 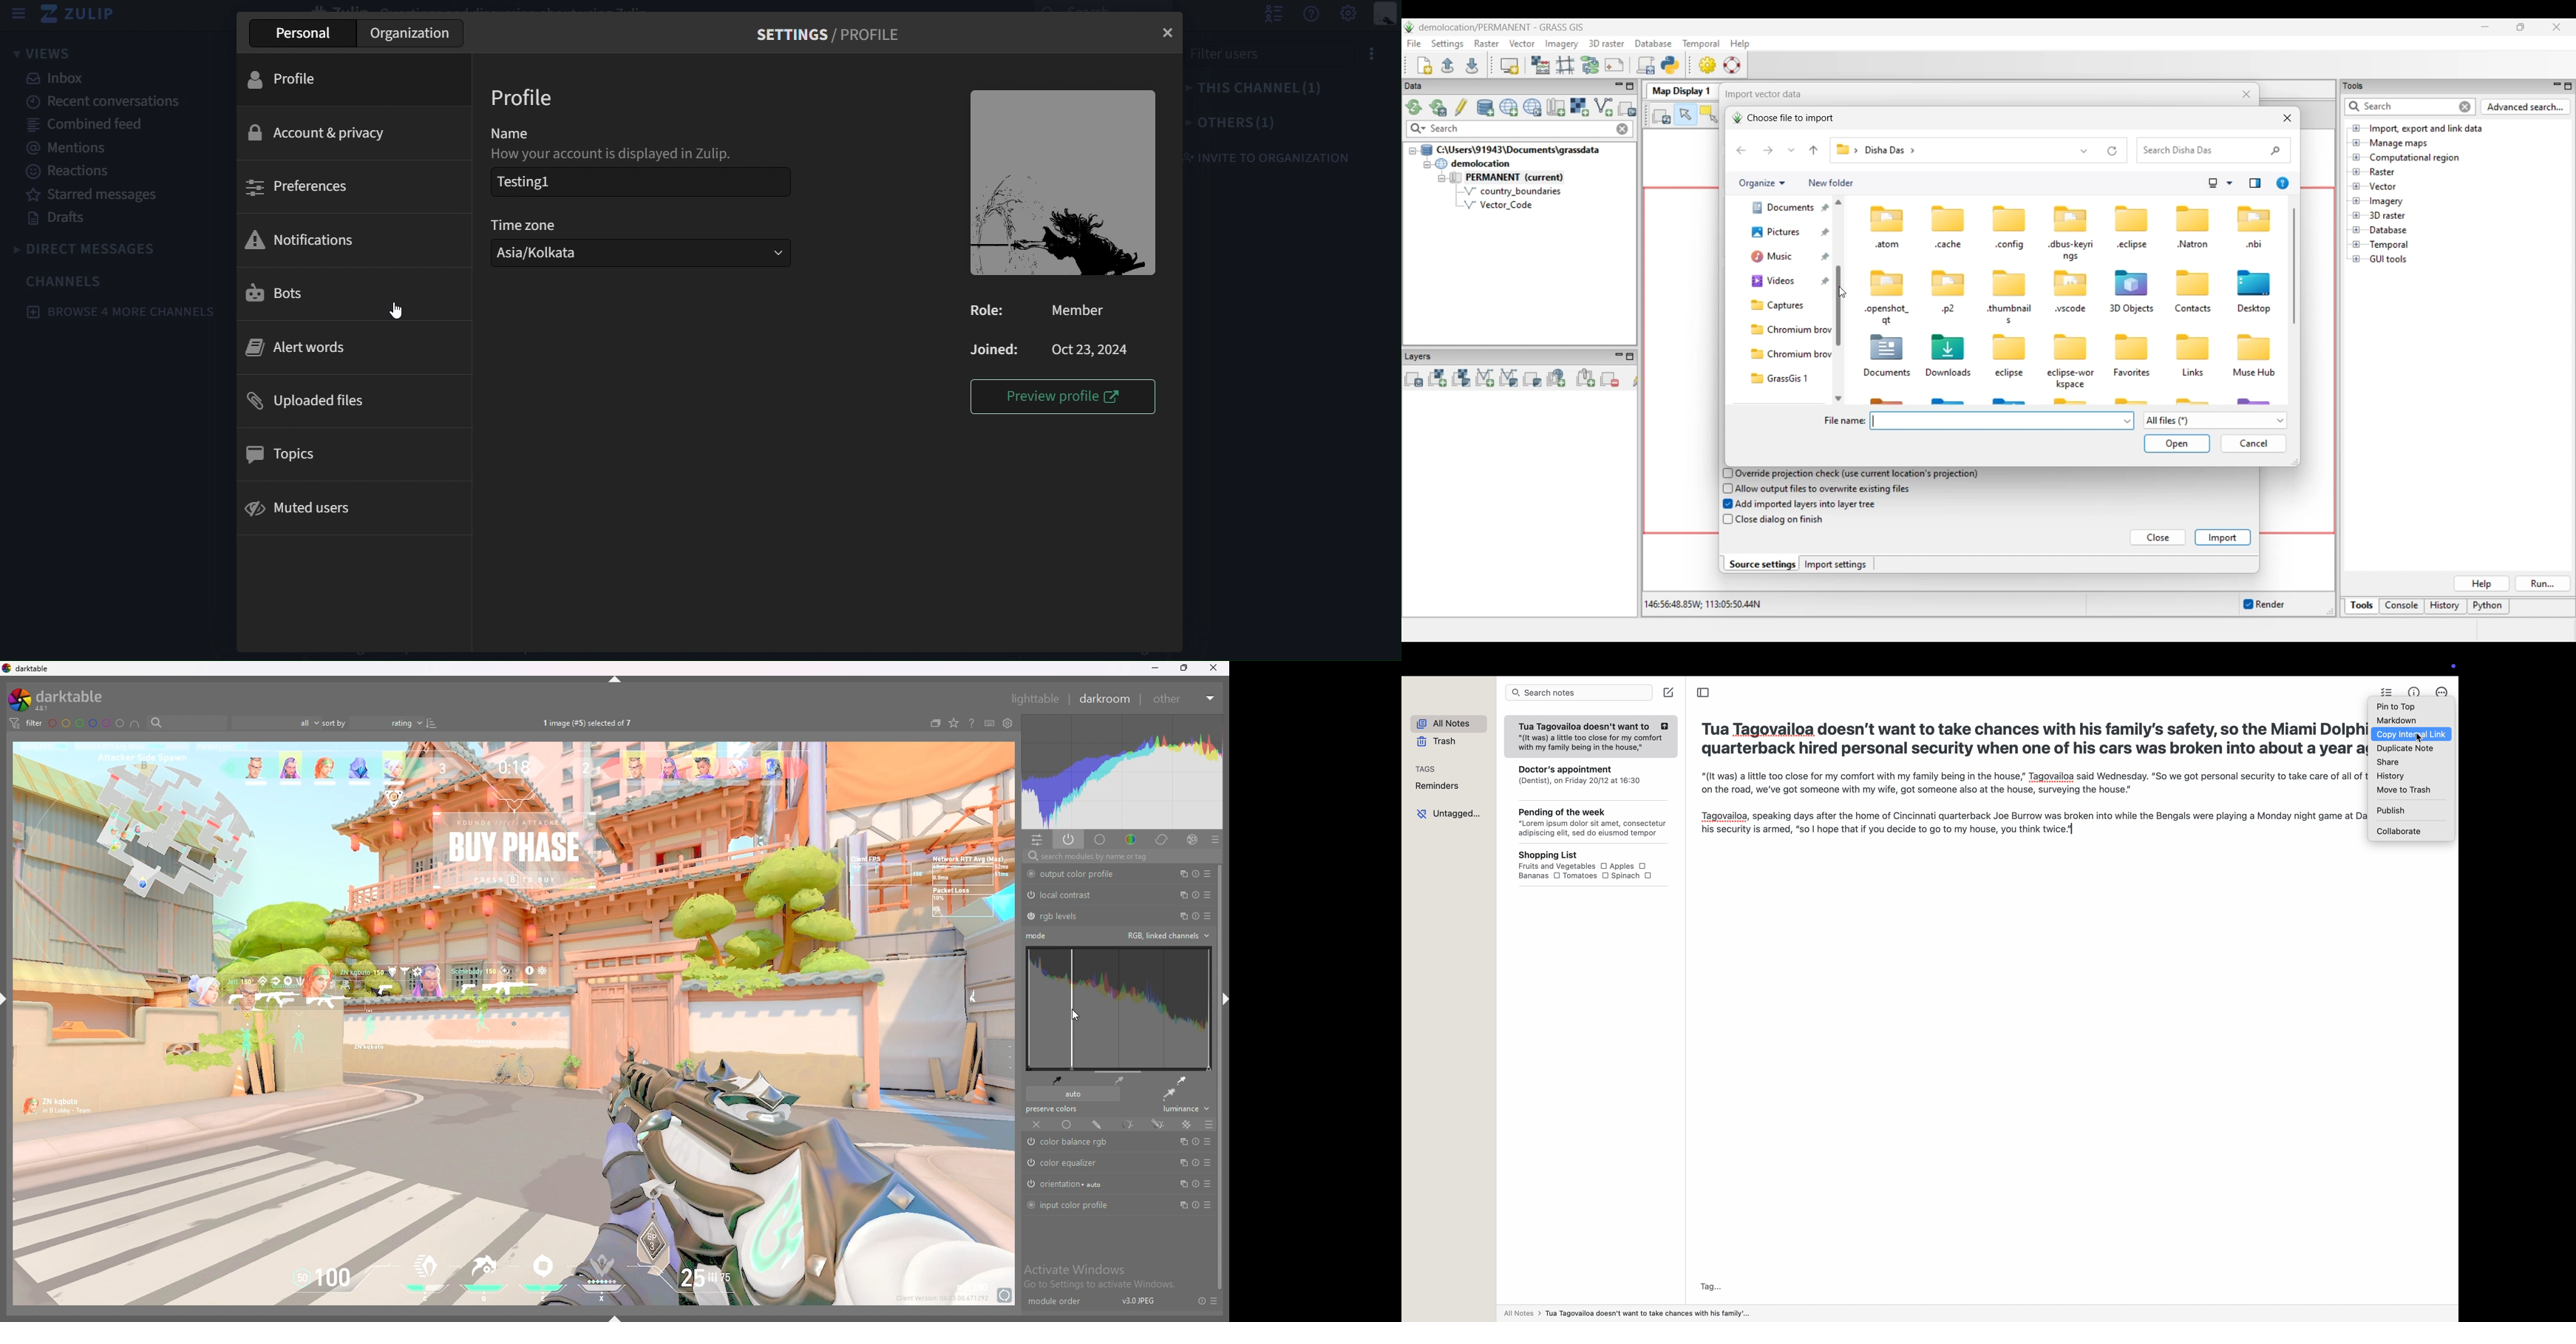 What do you see at coordinates (515, 1025) in the screenshot?
I see `image` at bounding box center [515, 1025].